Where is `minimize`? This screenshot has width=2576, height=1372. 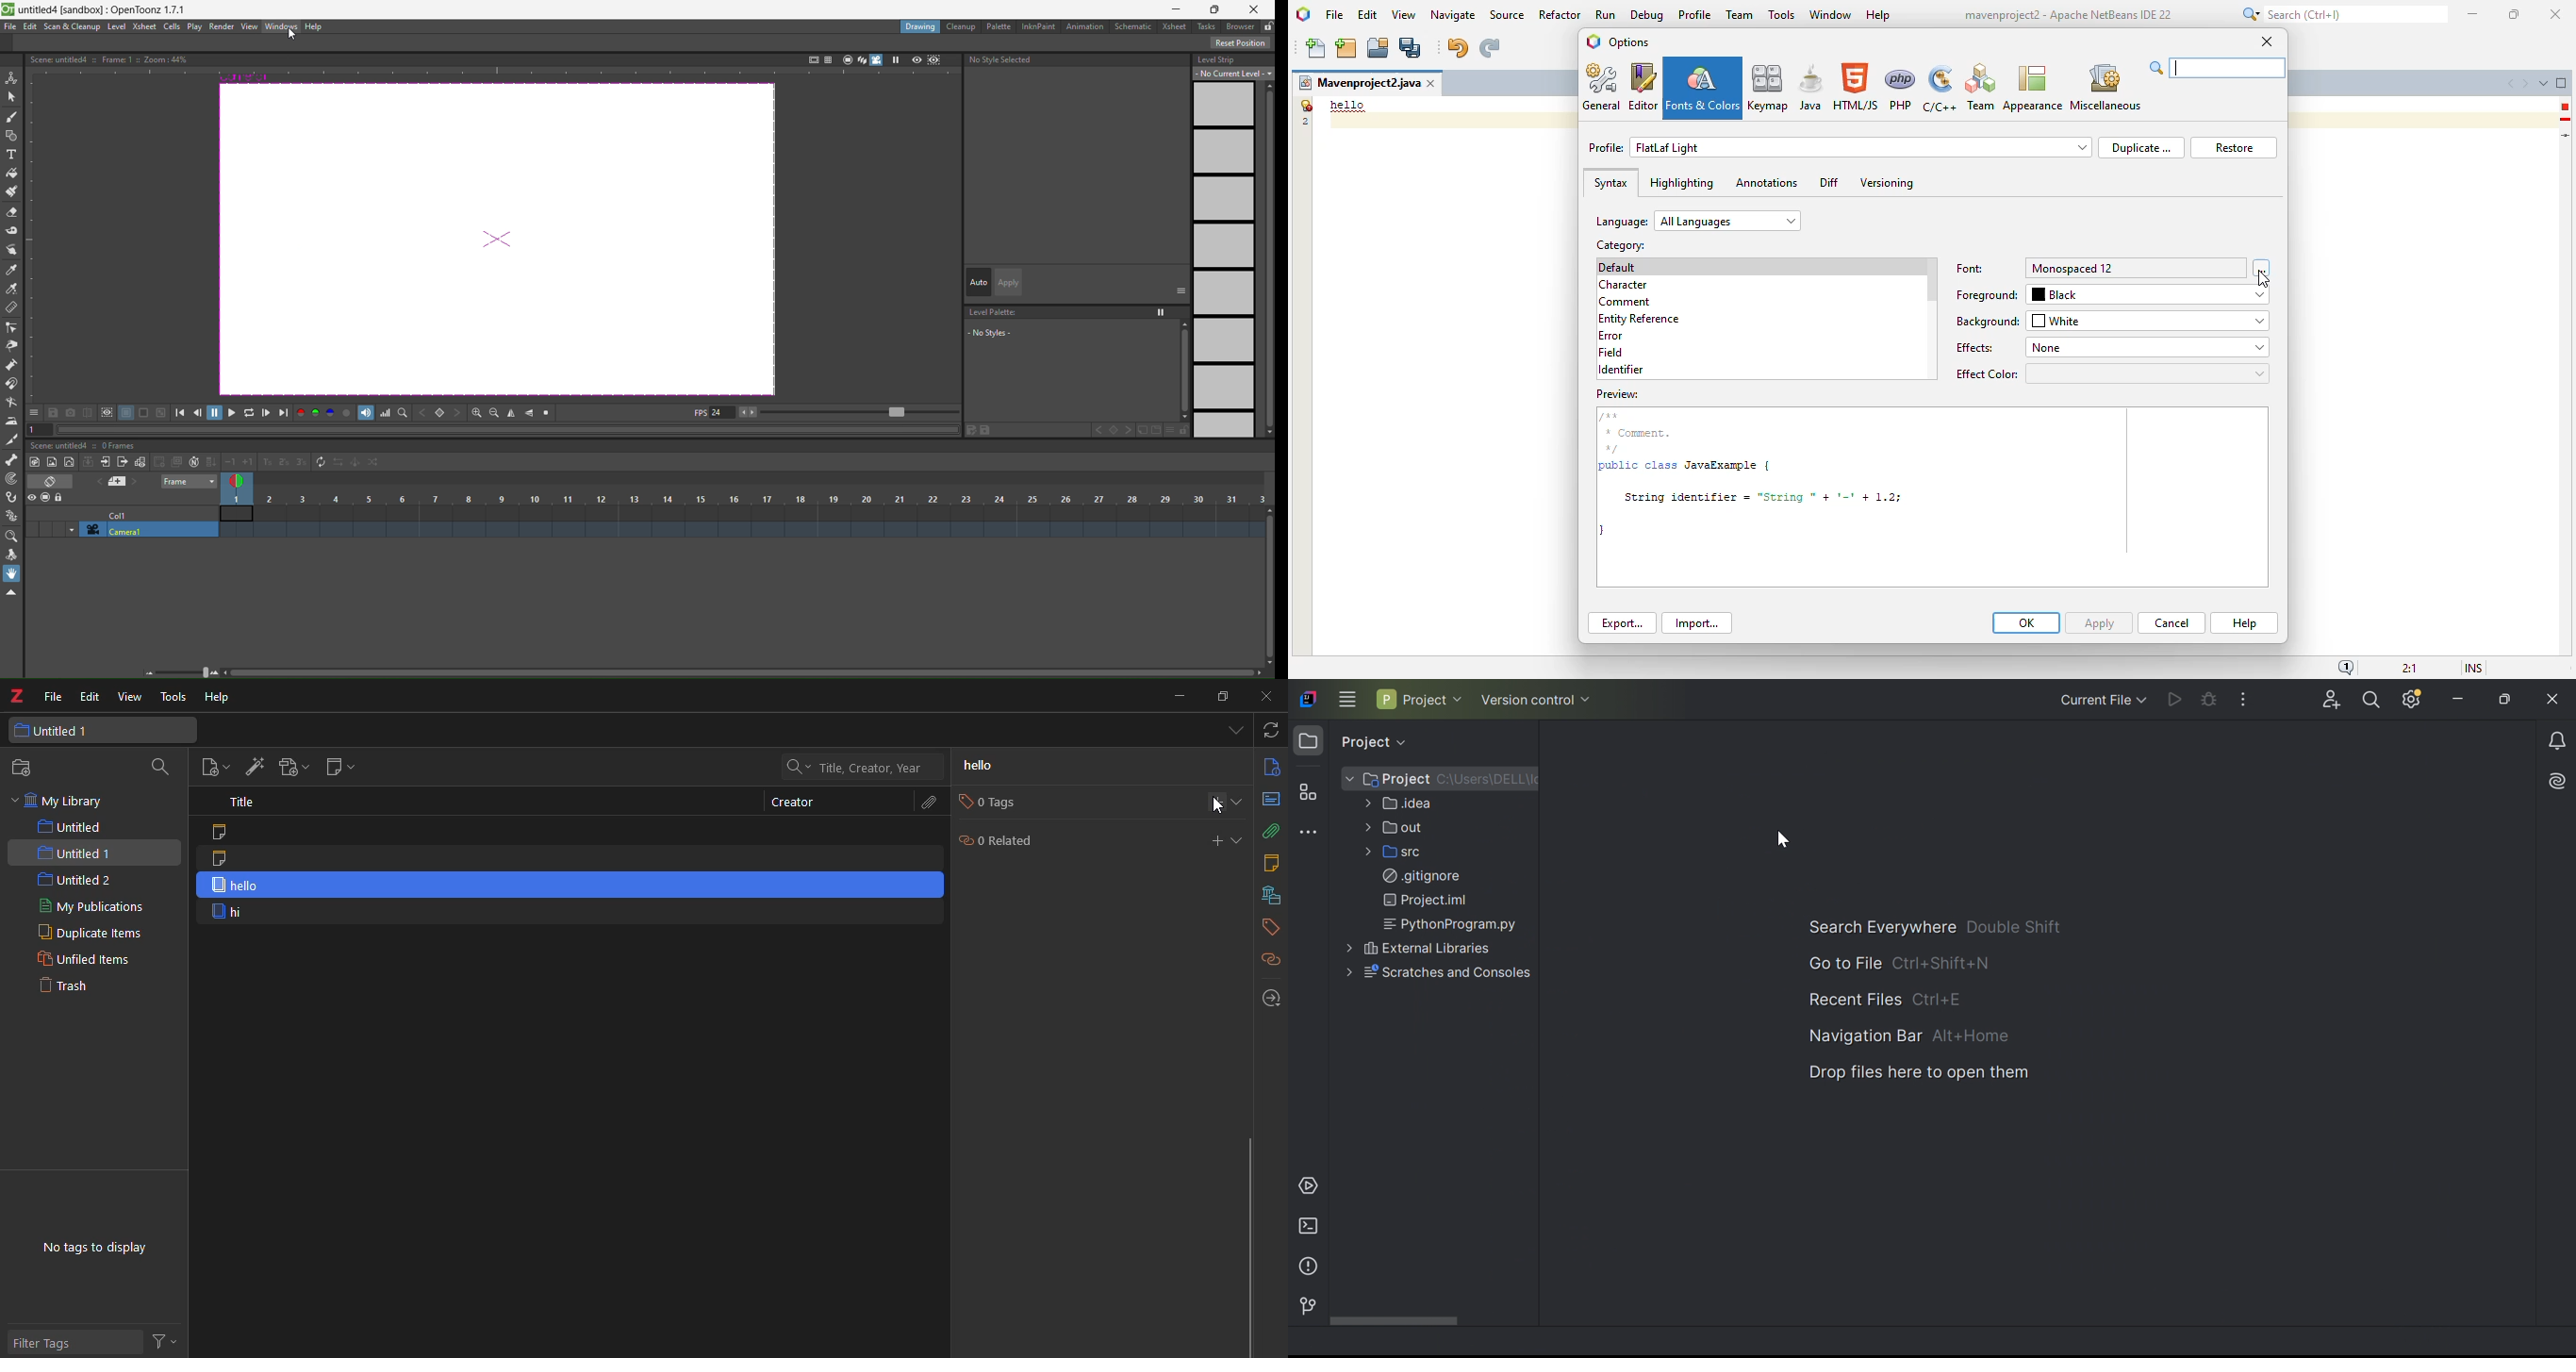 minimize is located at coordinates (1179, 695).